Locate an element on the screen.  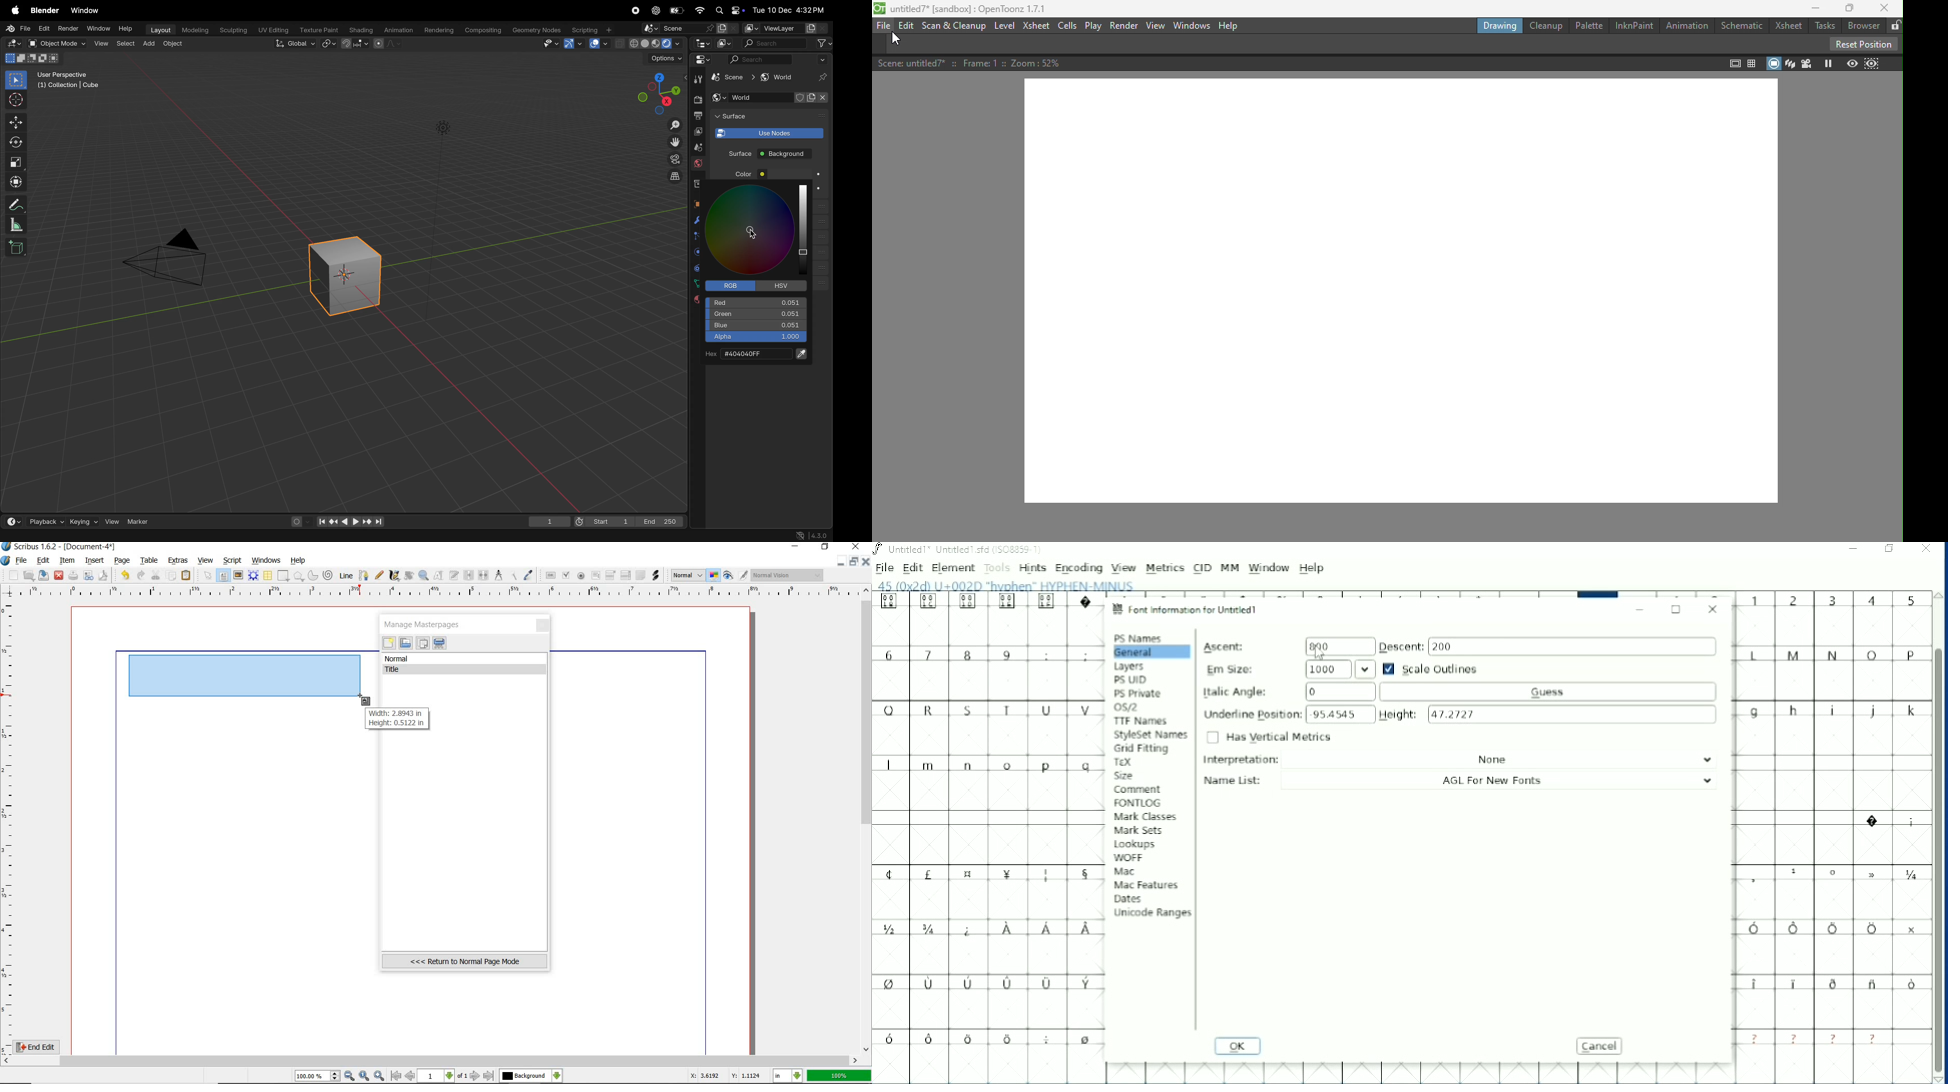
measurements is located at coordinates (499, 576).